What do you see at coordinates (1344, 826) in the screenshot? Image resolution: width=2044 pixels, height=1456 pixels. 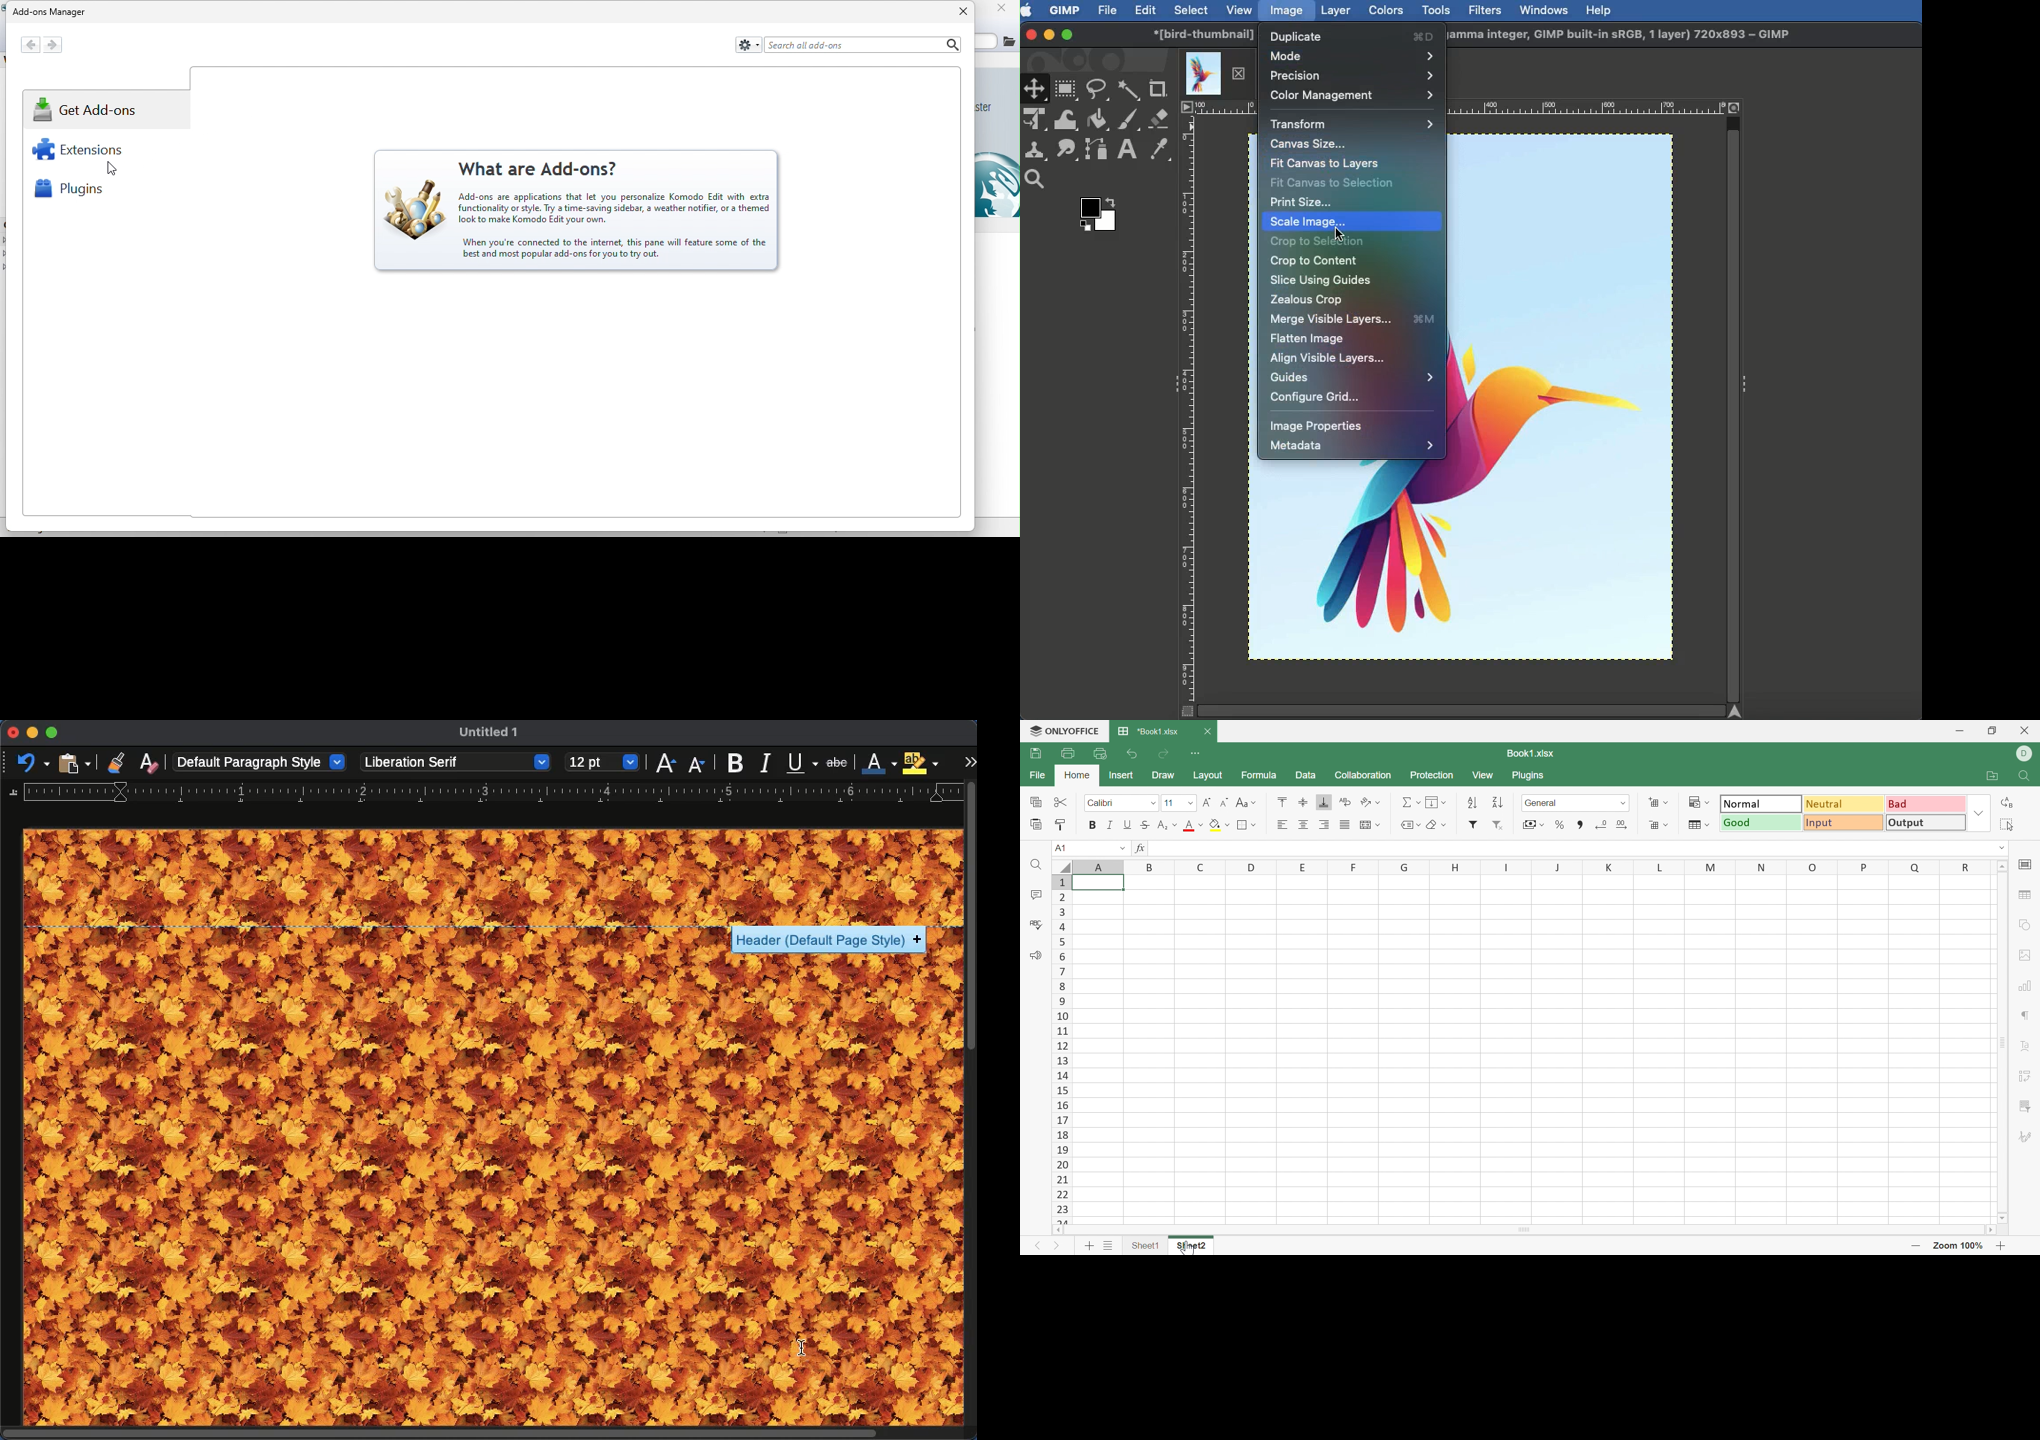 I see `Justified` at bounding box center [1344, 826].